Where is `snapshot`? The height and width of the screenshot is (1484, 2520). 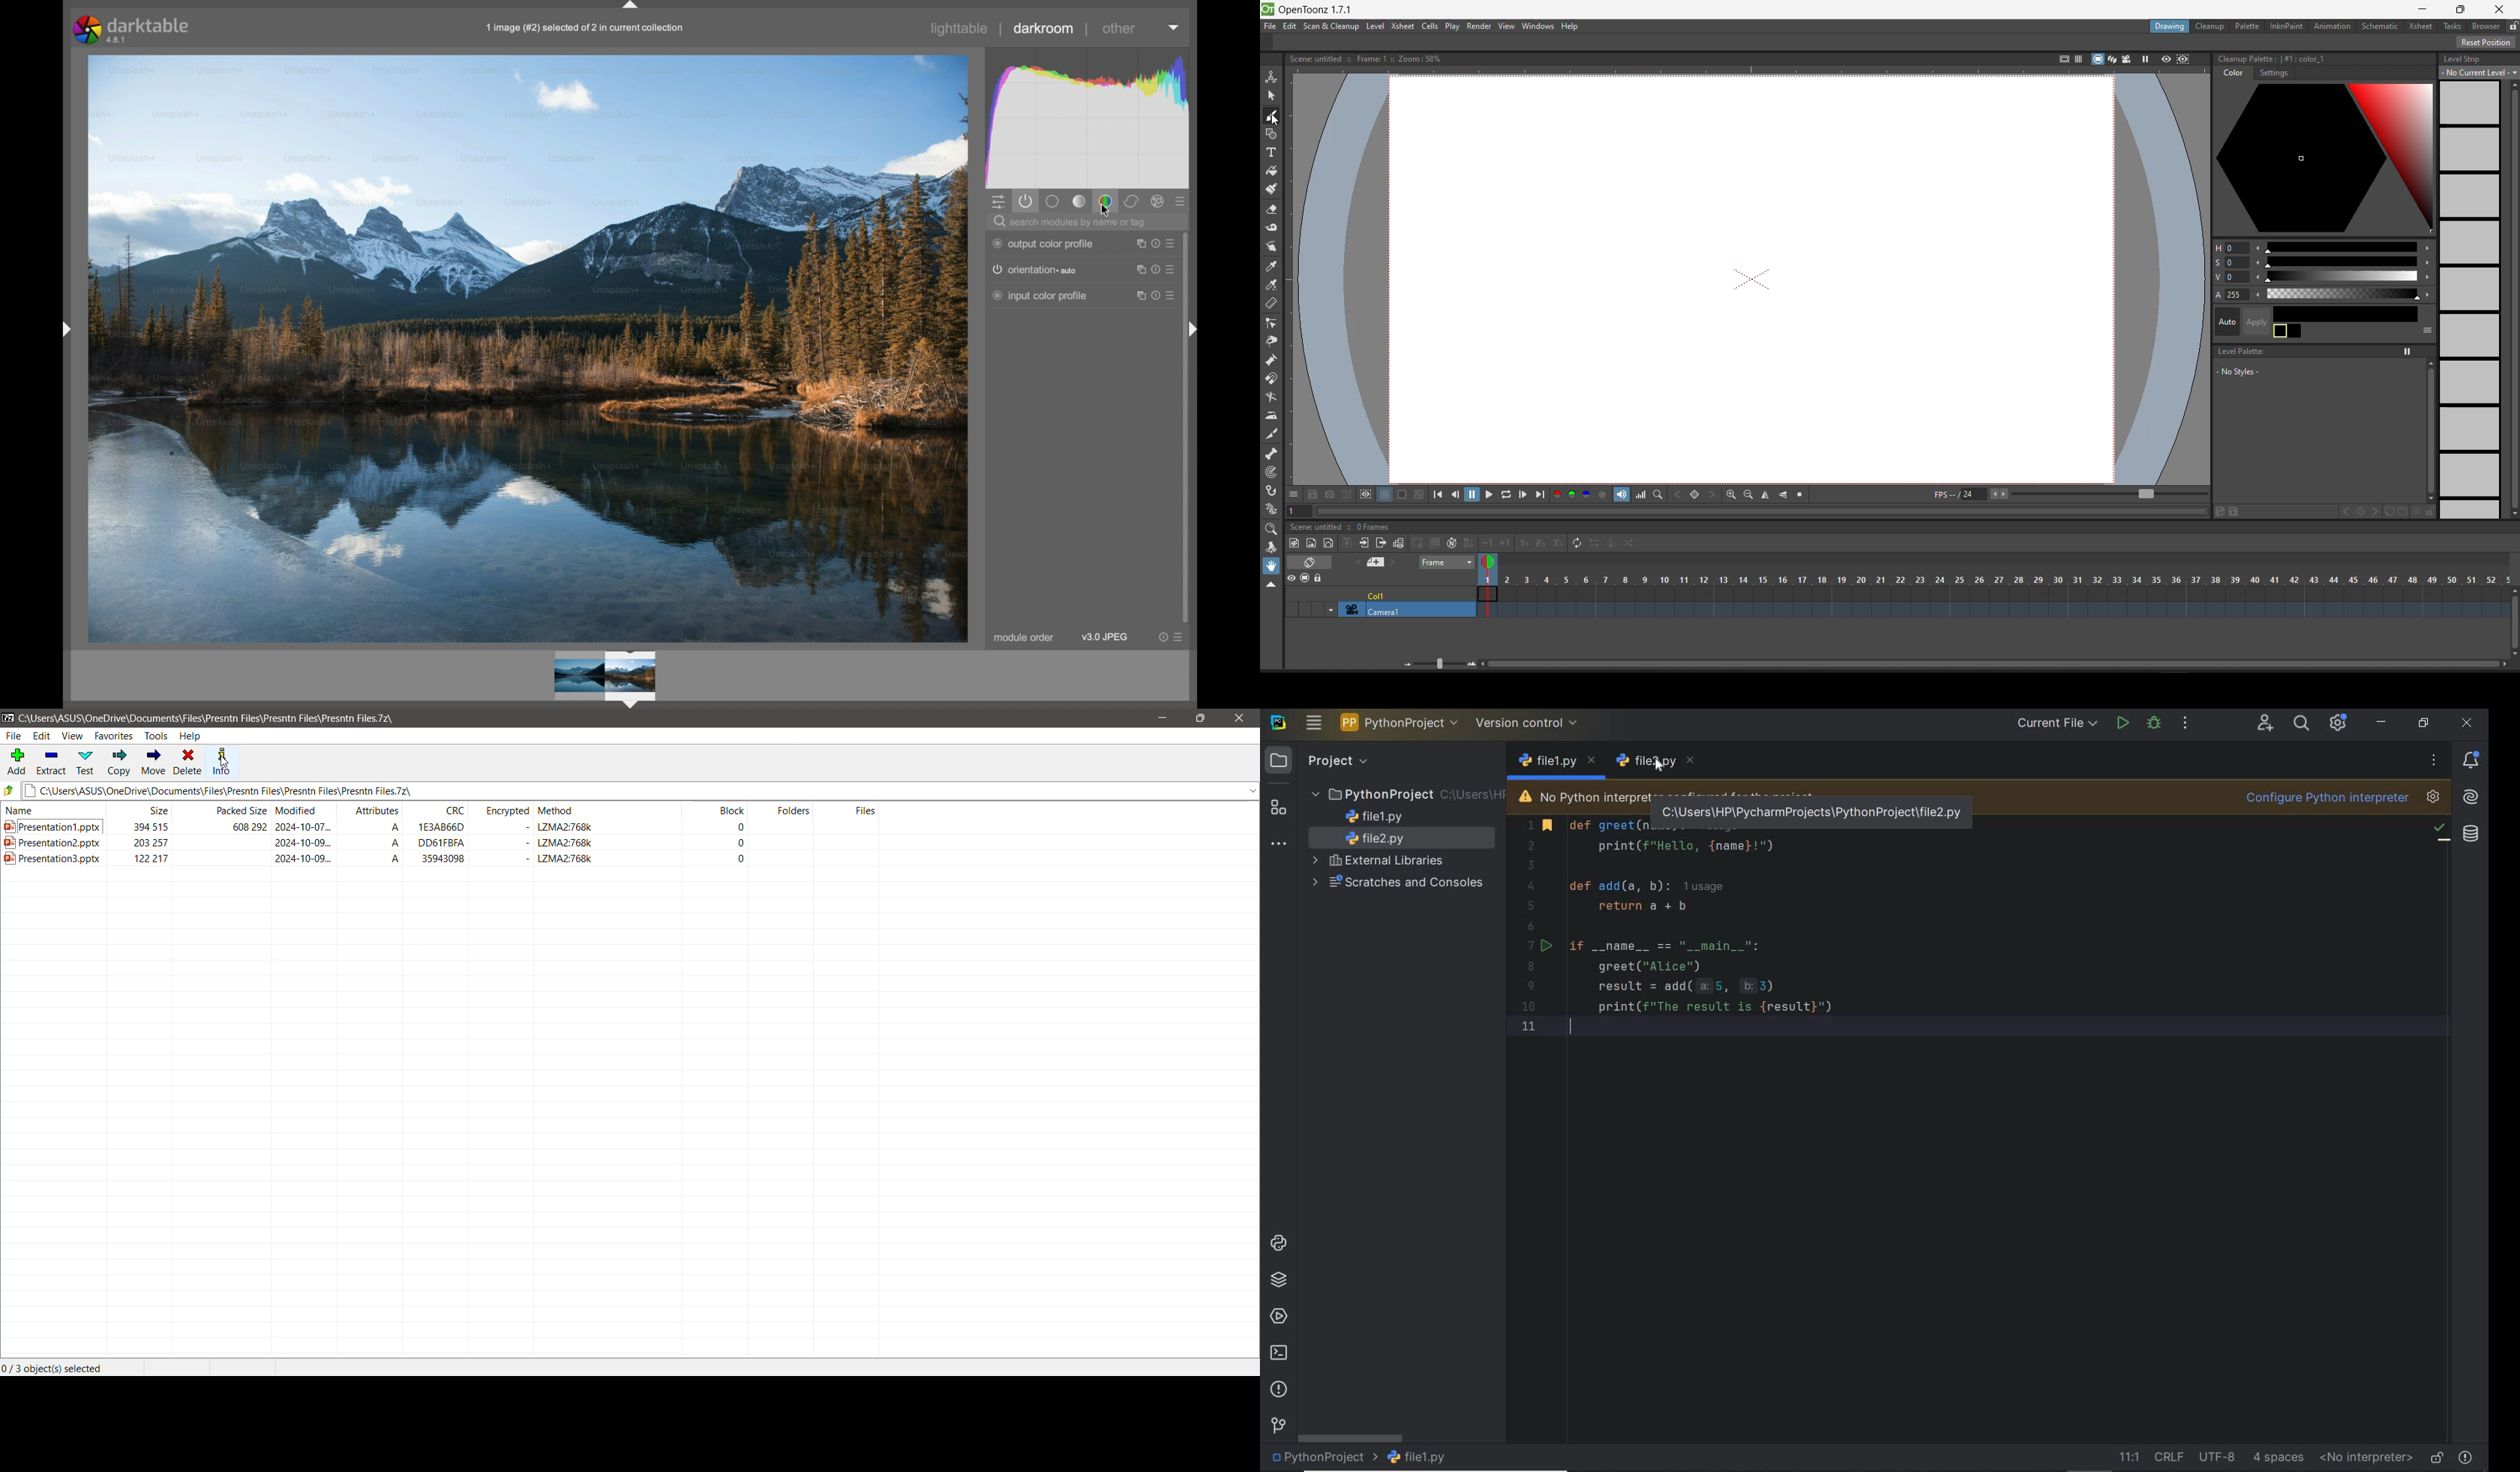 snapshot is located at coordinates (1330, 494).